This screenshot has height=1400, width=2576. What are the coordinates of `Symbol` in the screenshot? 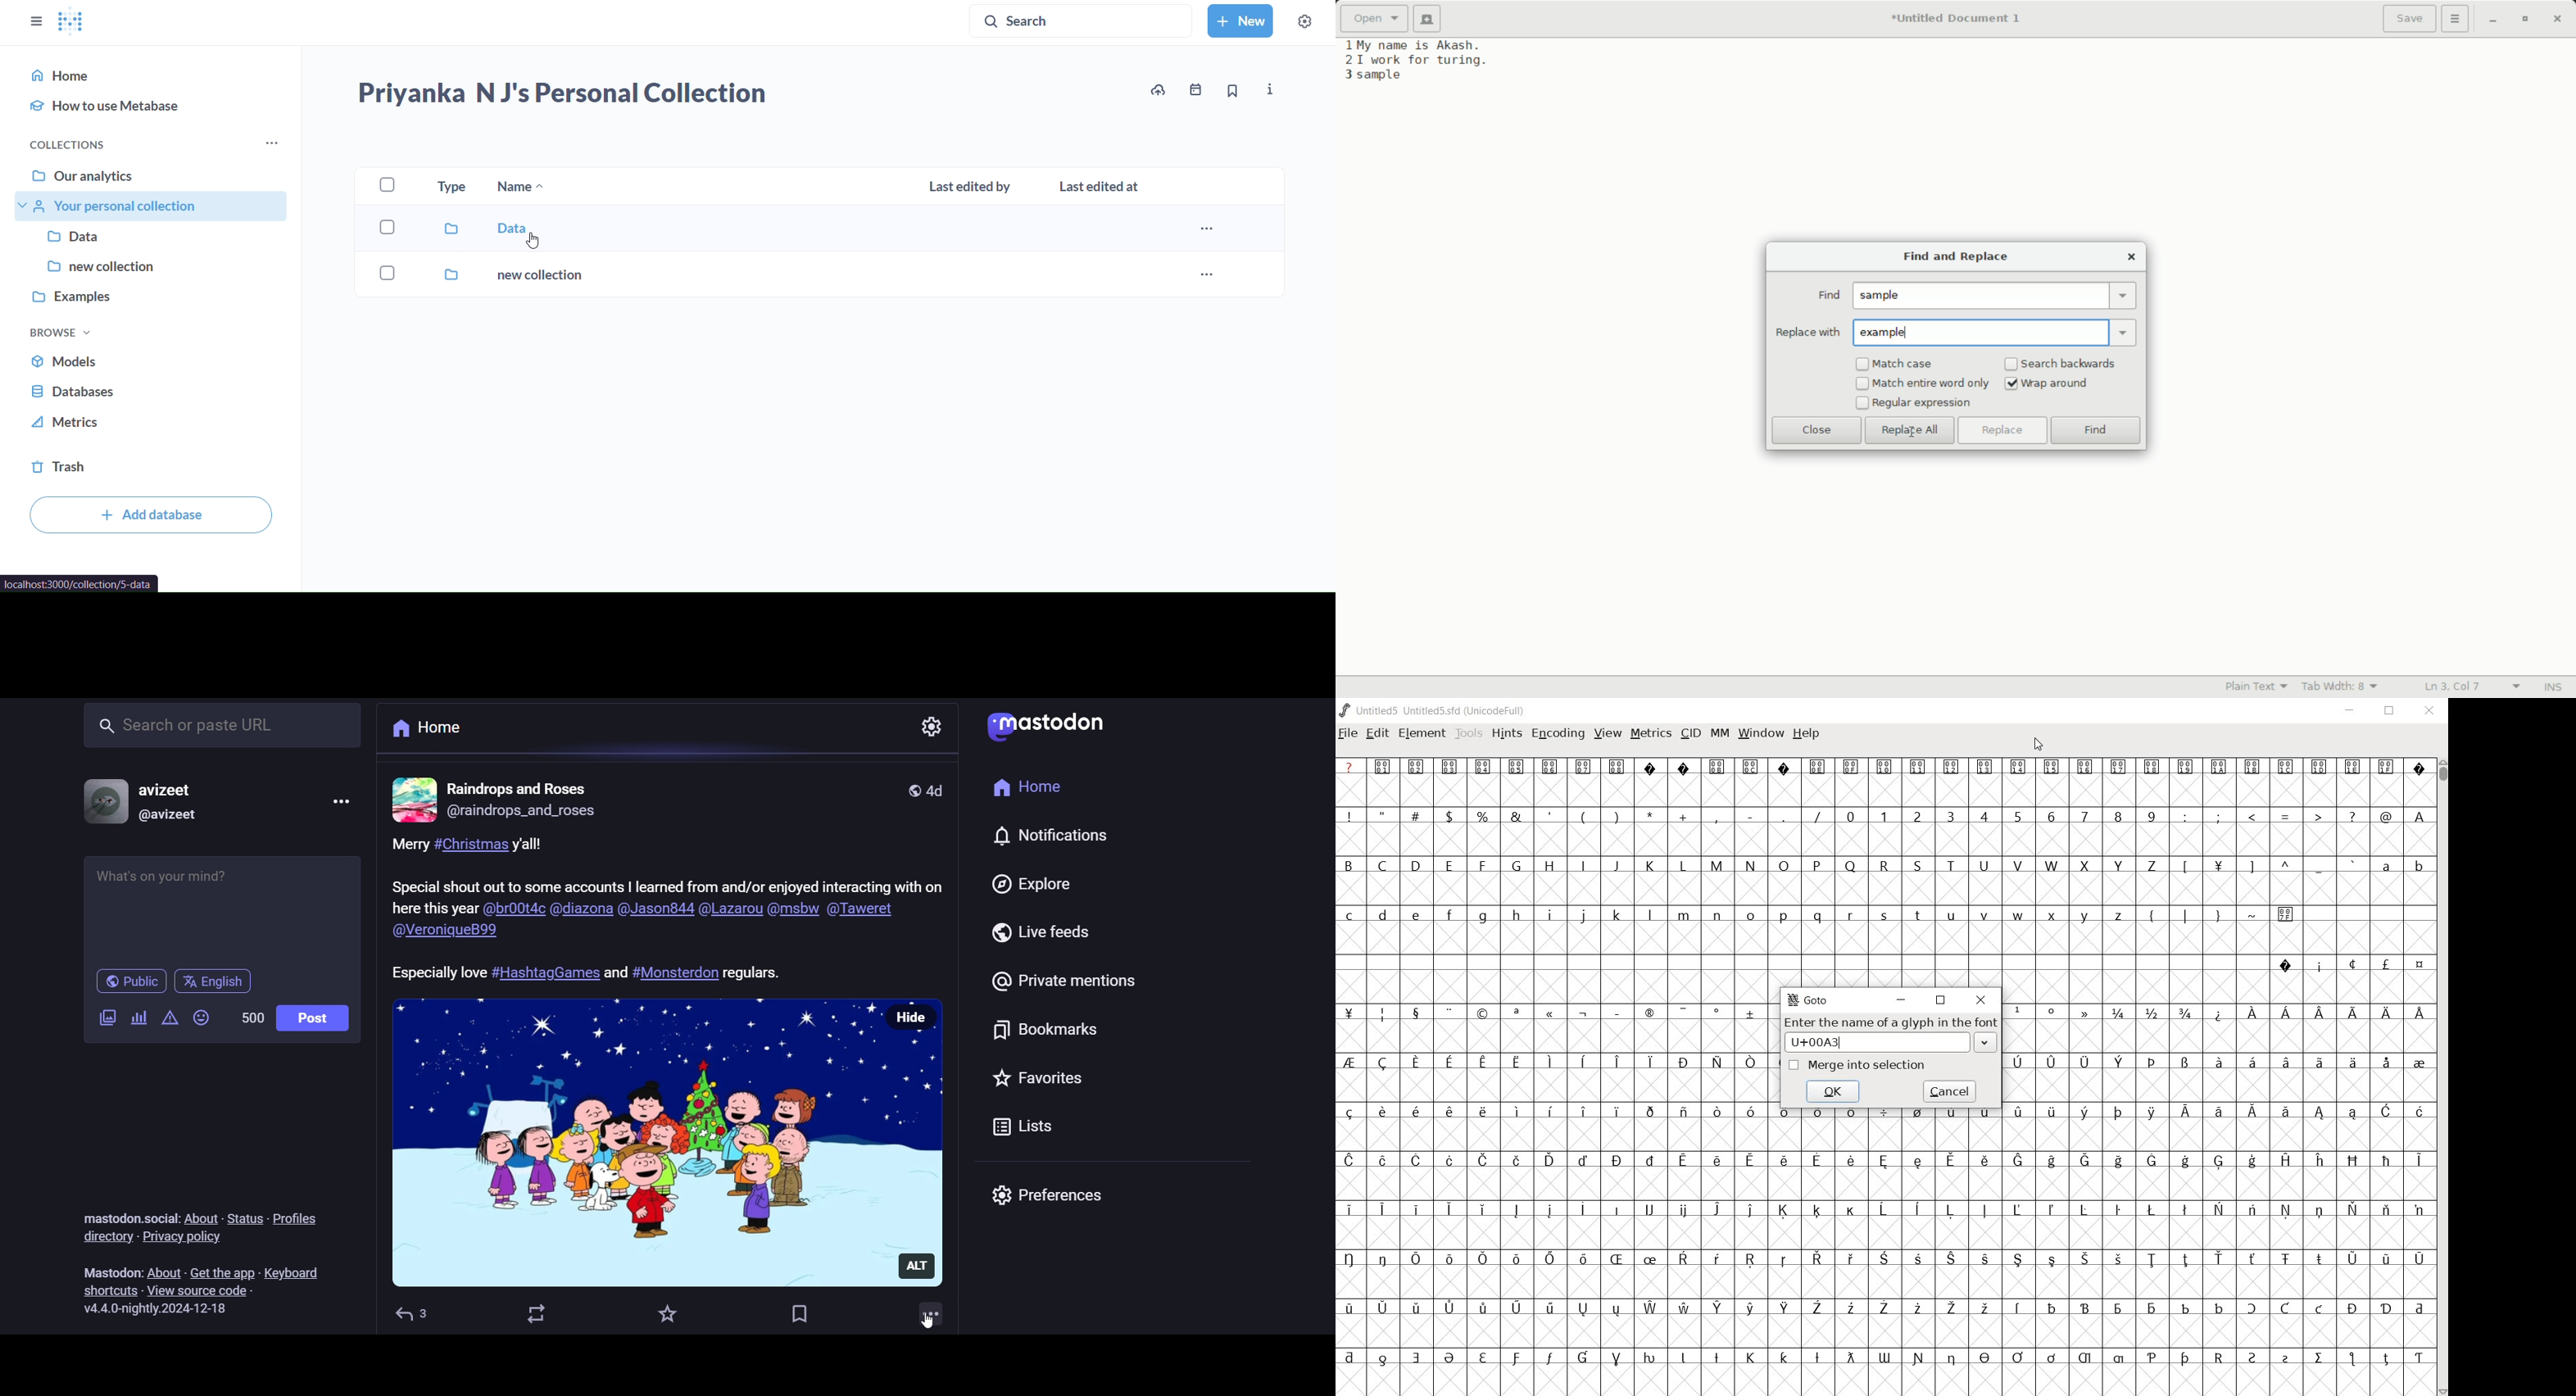 It's located at (1649, 1111).